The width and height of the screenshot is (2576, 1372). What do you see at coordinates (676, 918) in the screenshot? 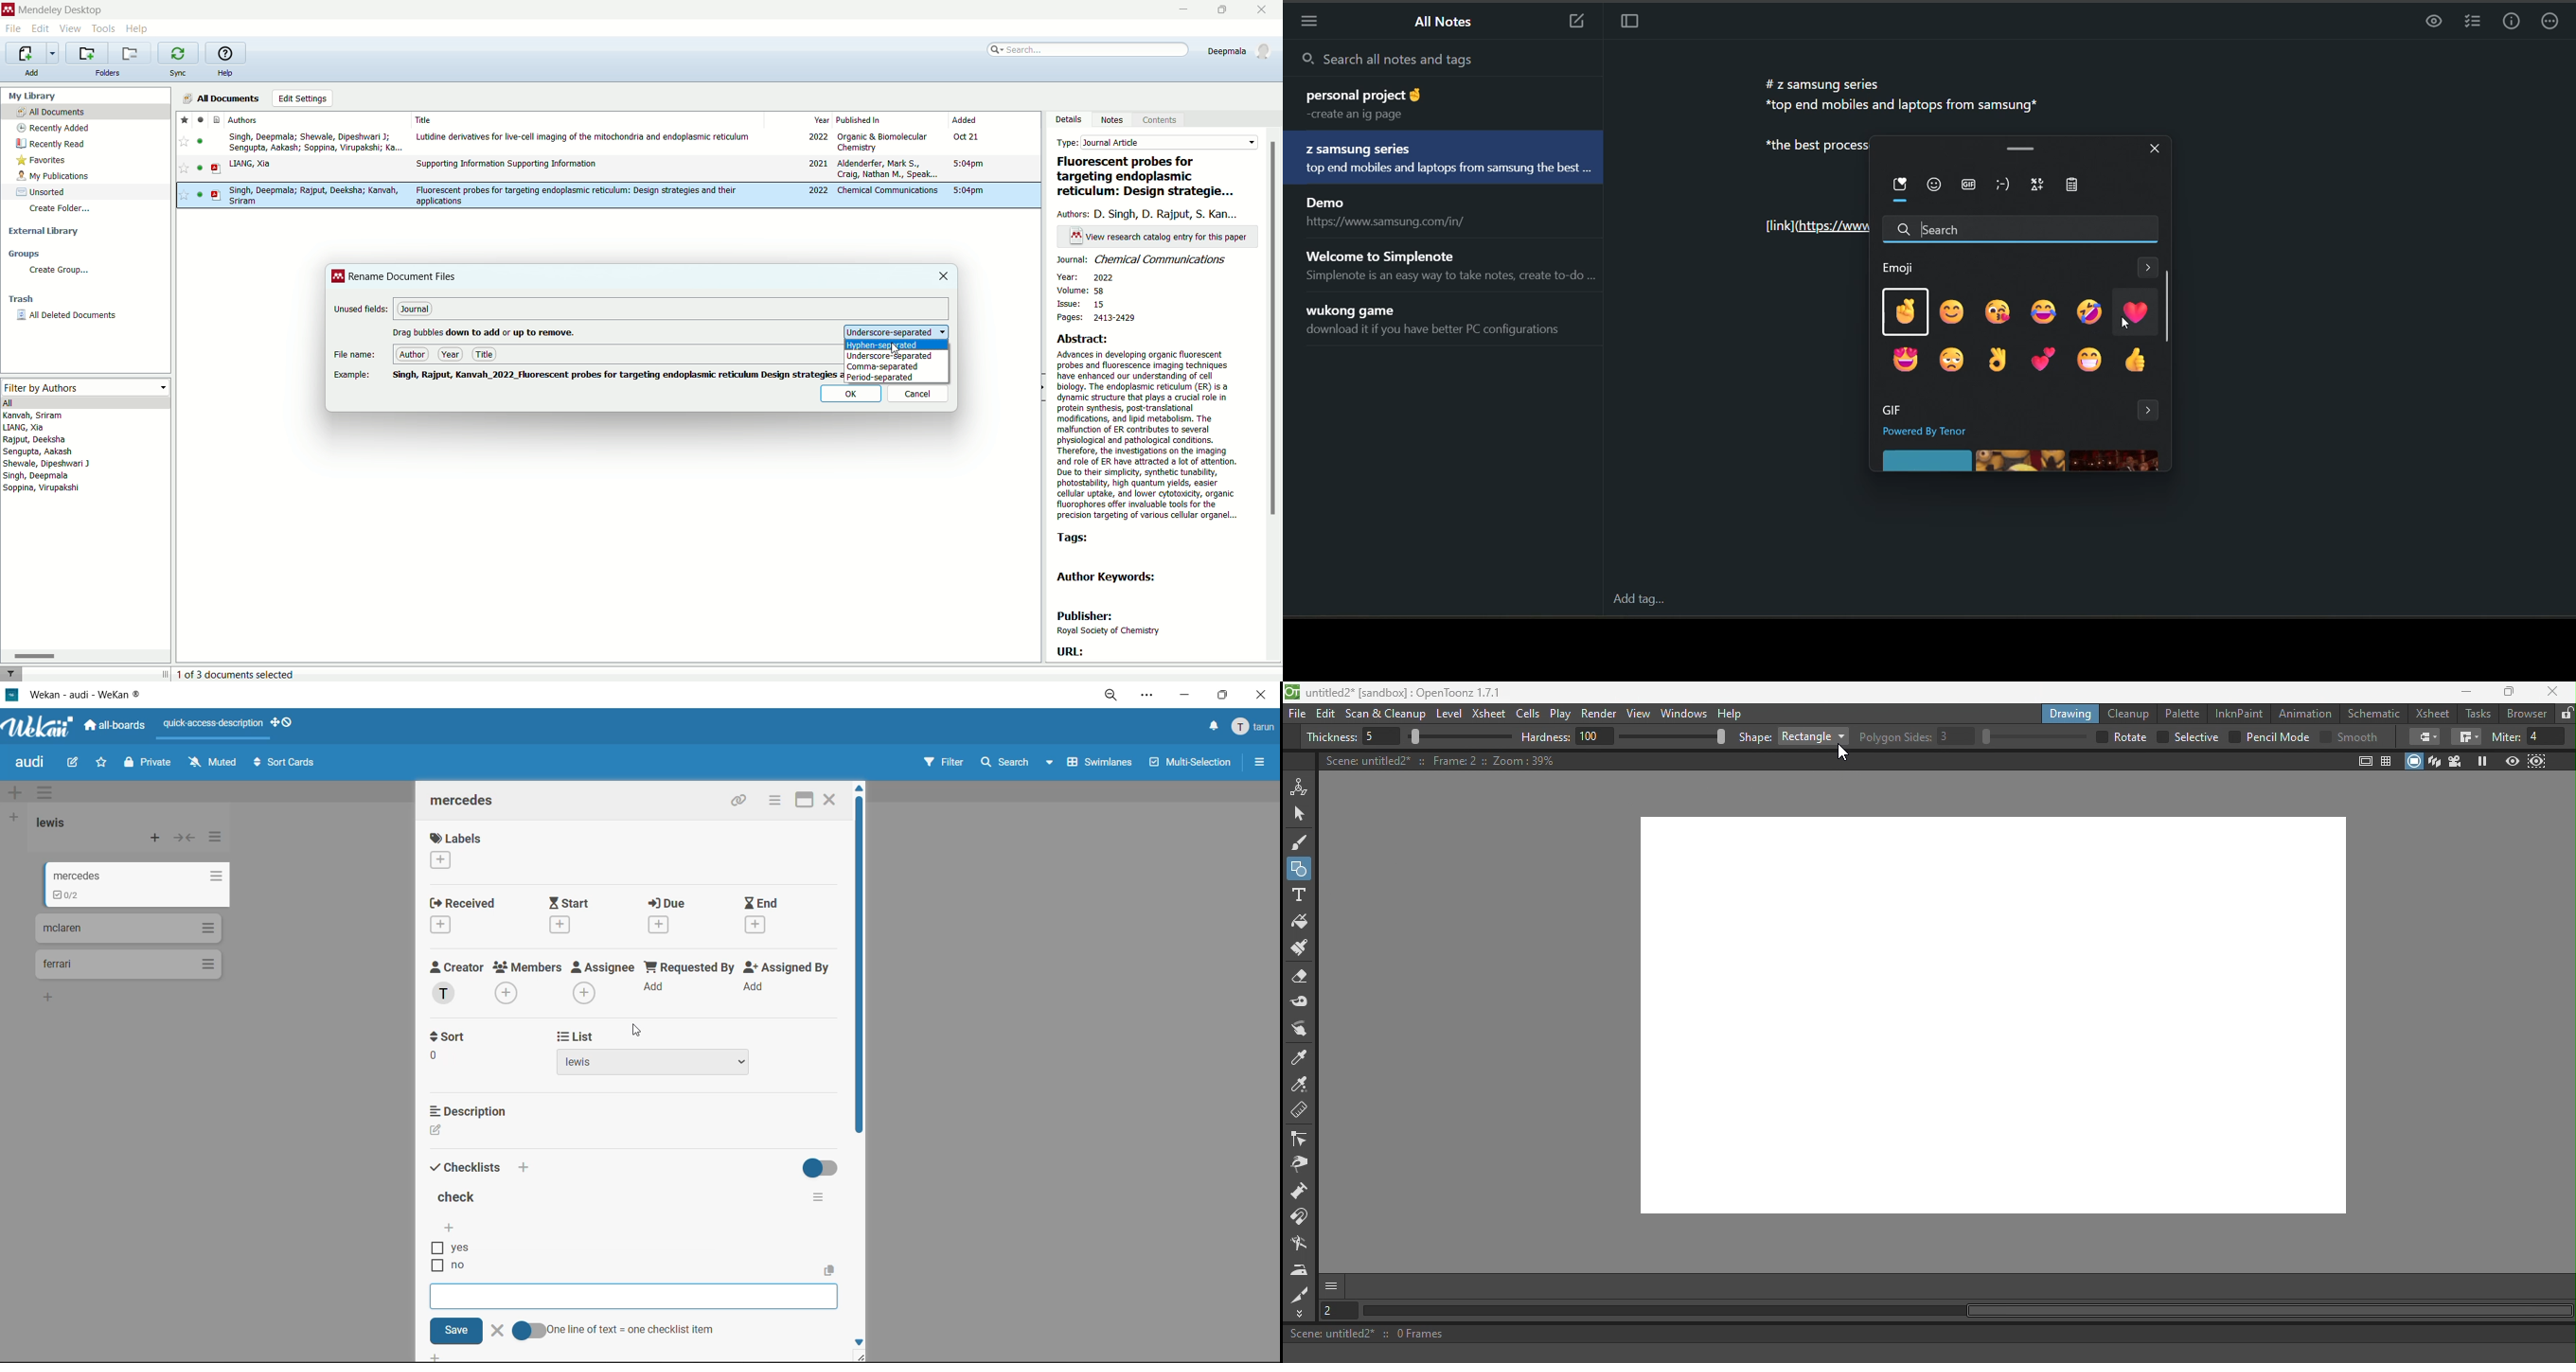
I see `due` at bounding box center [676, 918].